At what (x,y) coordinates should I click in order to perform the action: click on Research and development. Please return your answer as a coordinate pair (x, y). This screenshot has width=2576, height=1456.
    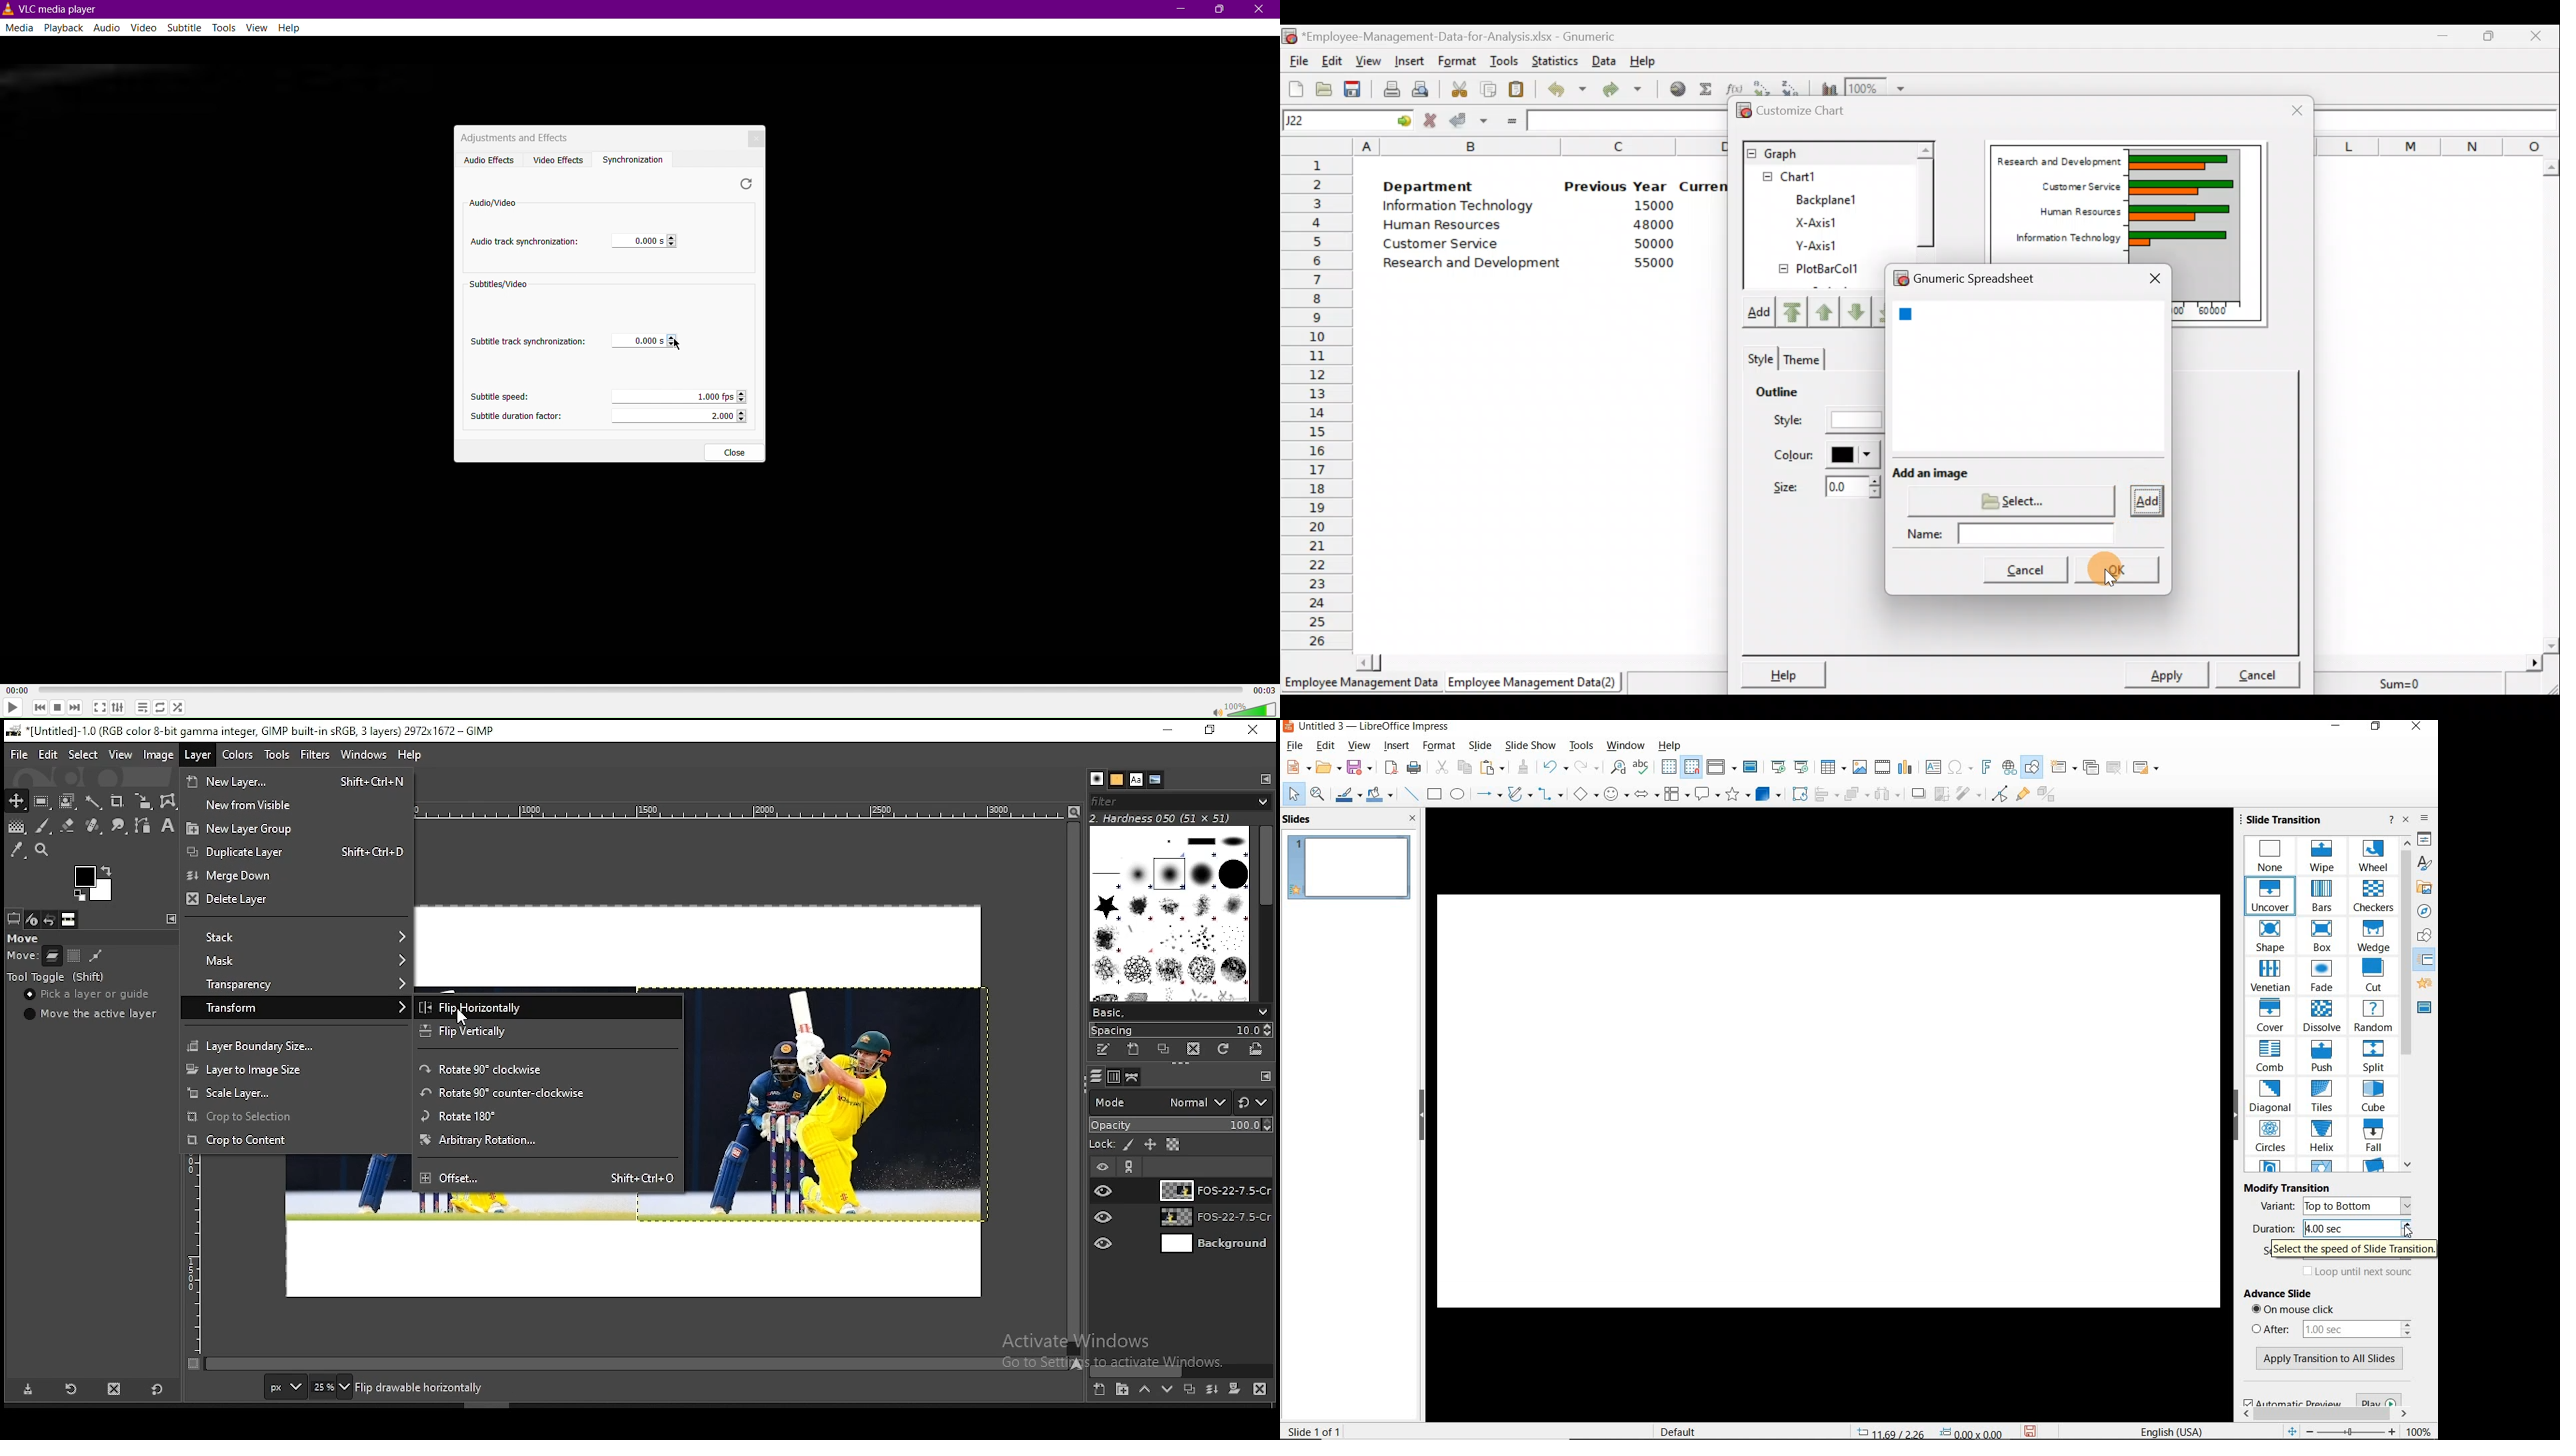
    Looking at the image, I should click on (1473, 261).